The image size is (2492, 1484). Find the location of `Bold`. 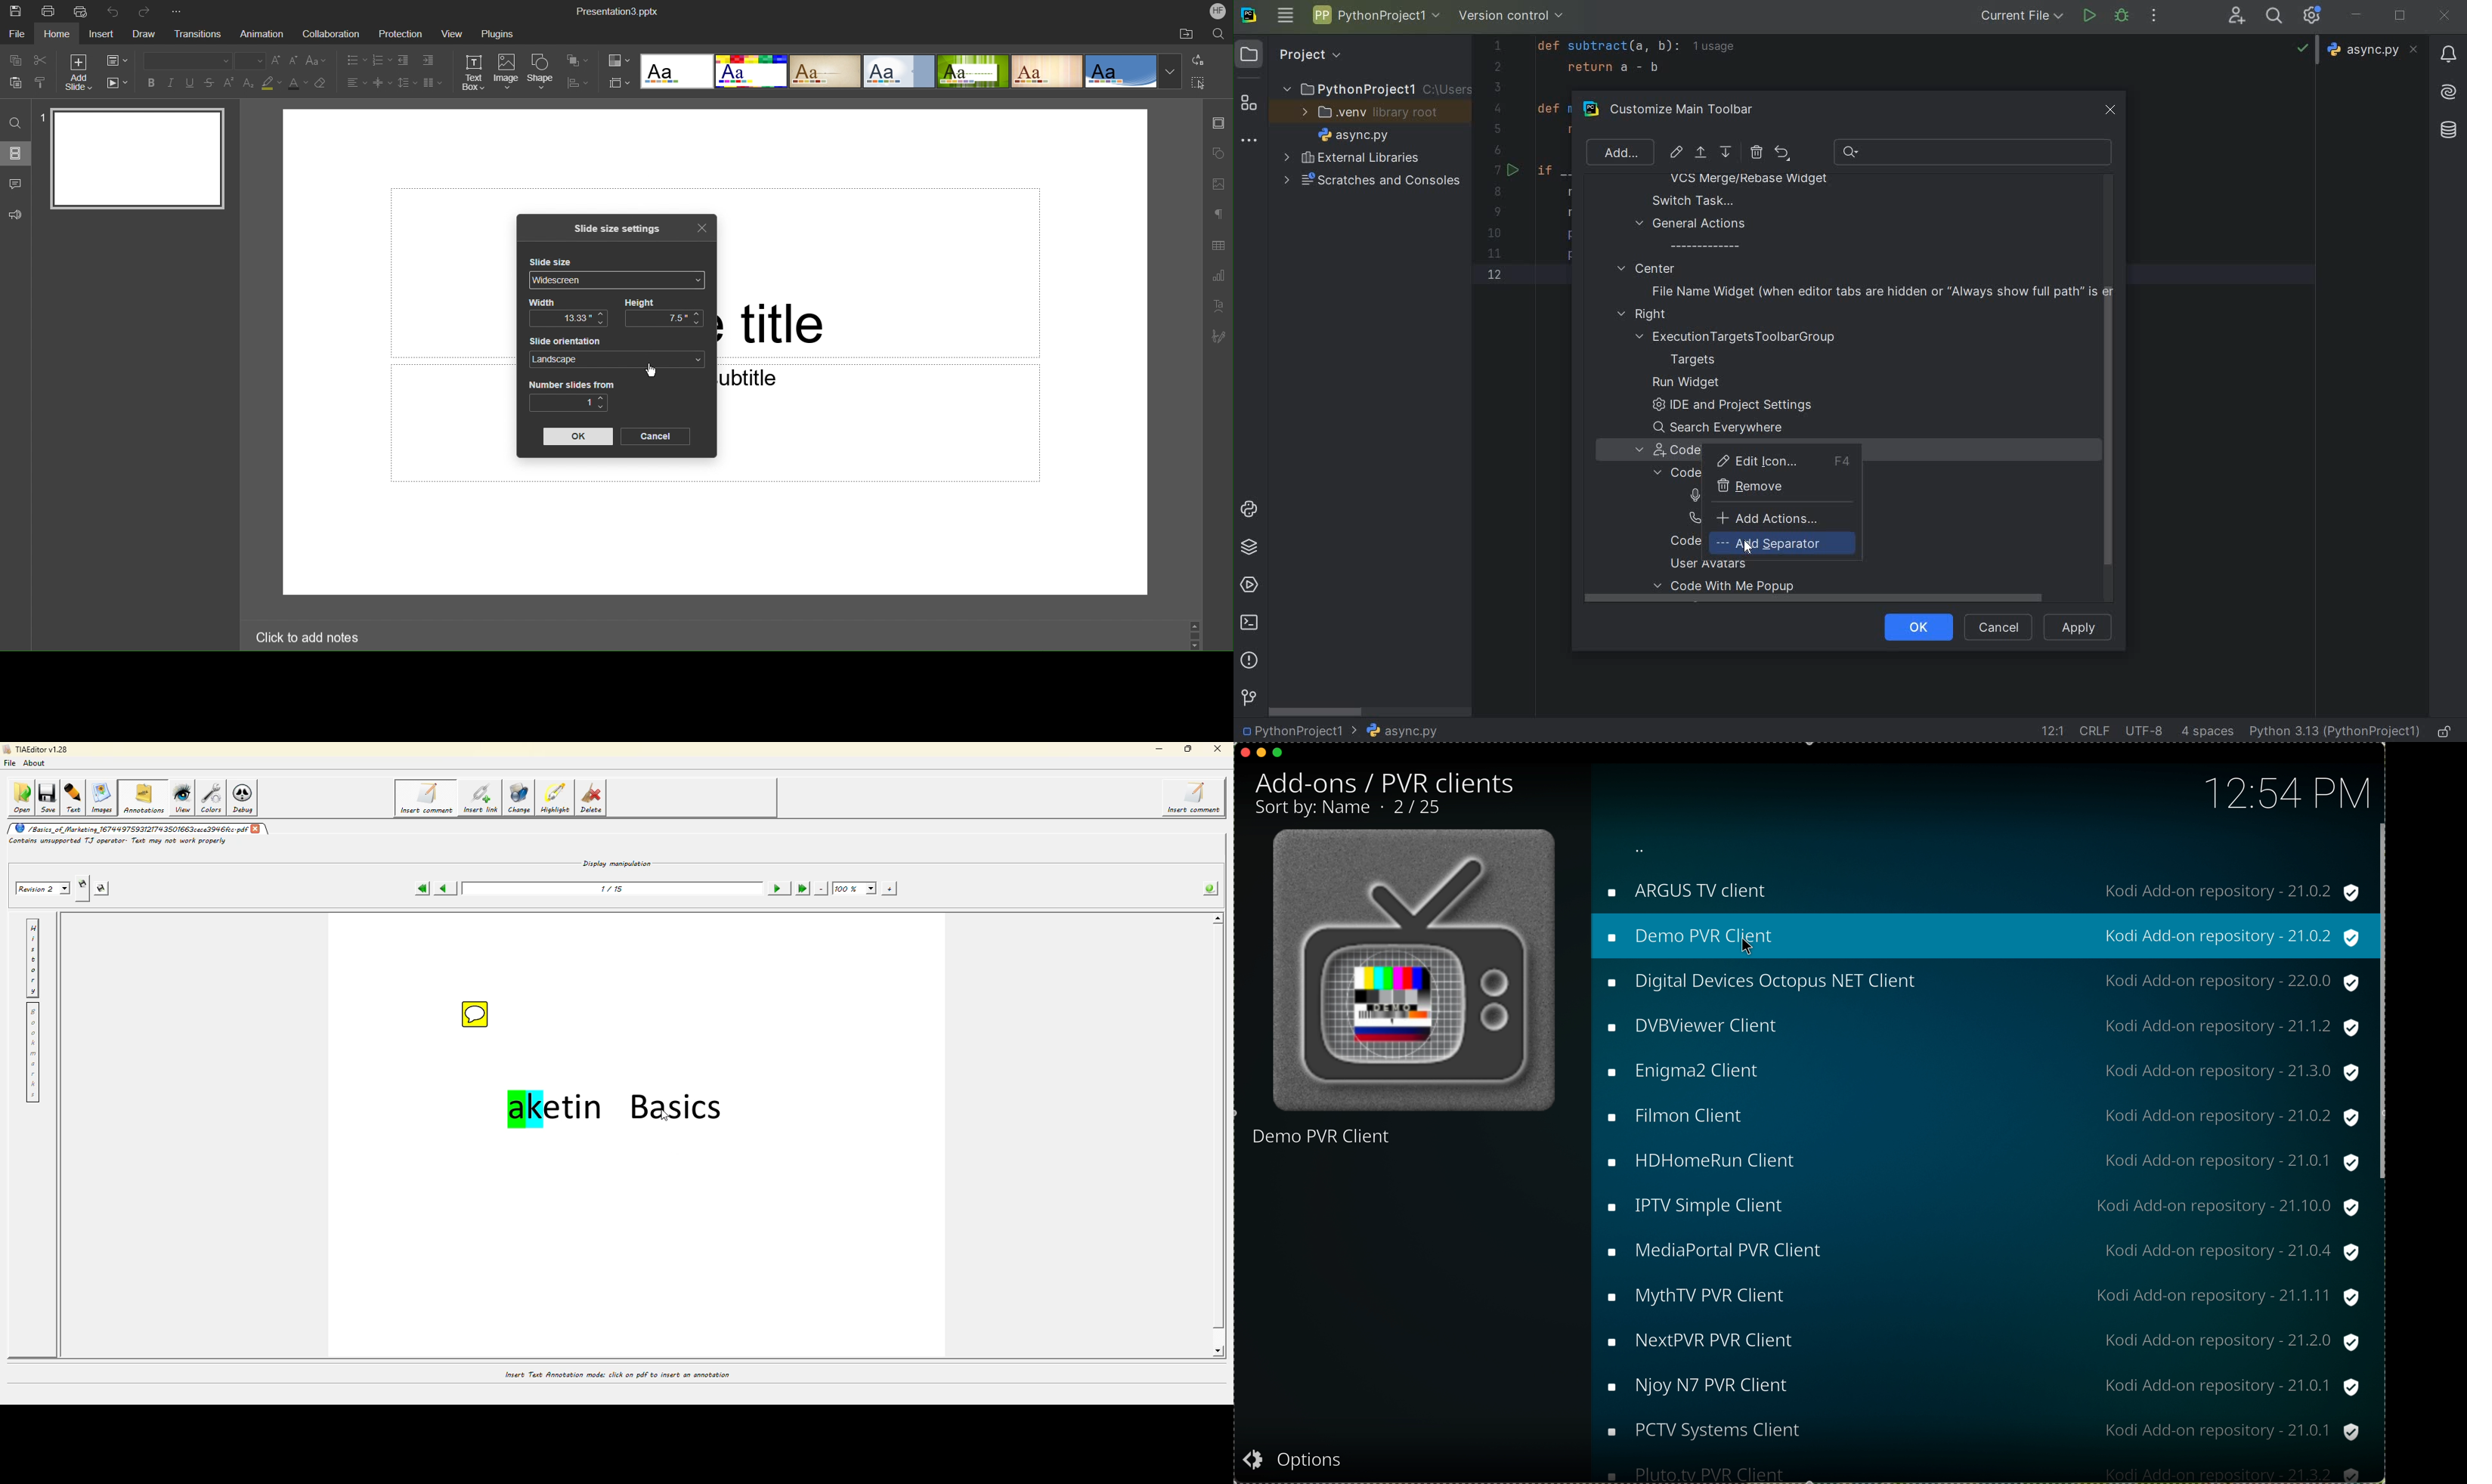

Bold is located at coordinates (150, 84).